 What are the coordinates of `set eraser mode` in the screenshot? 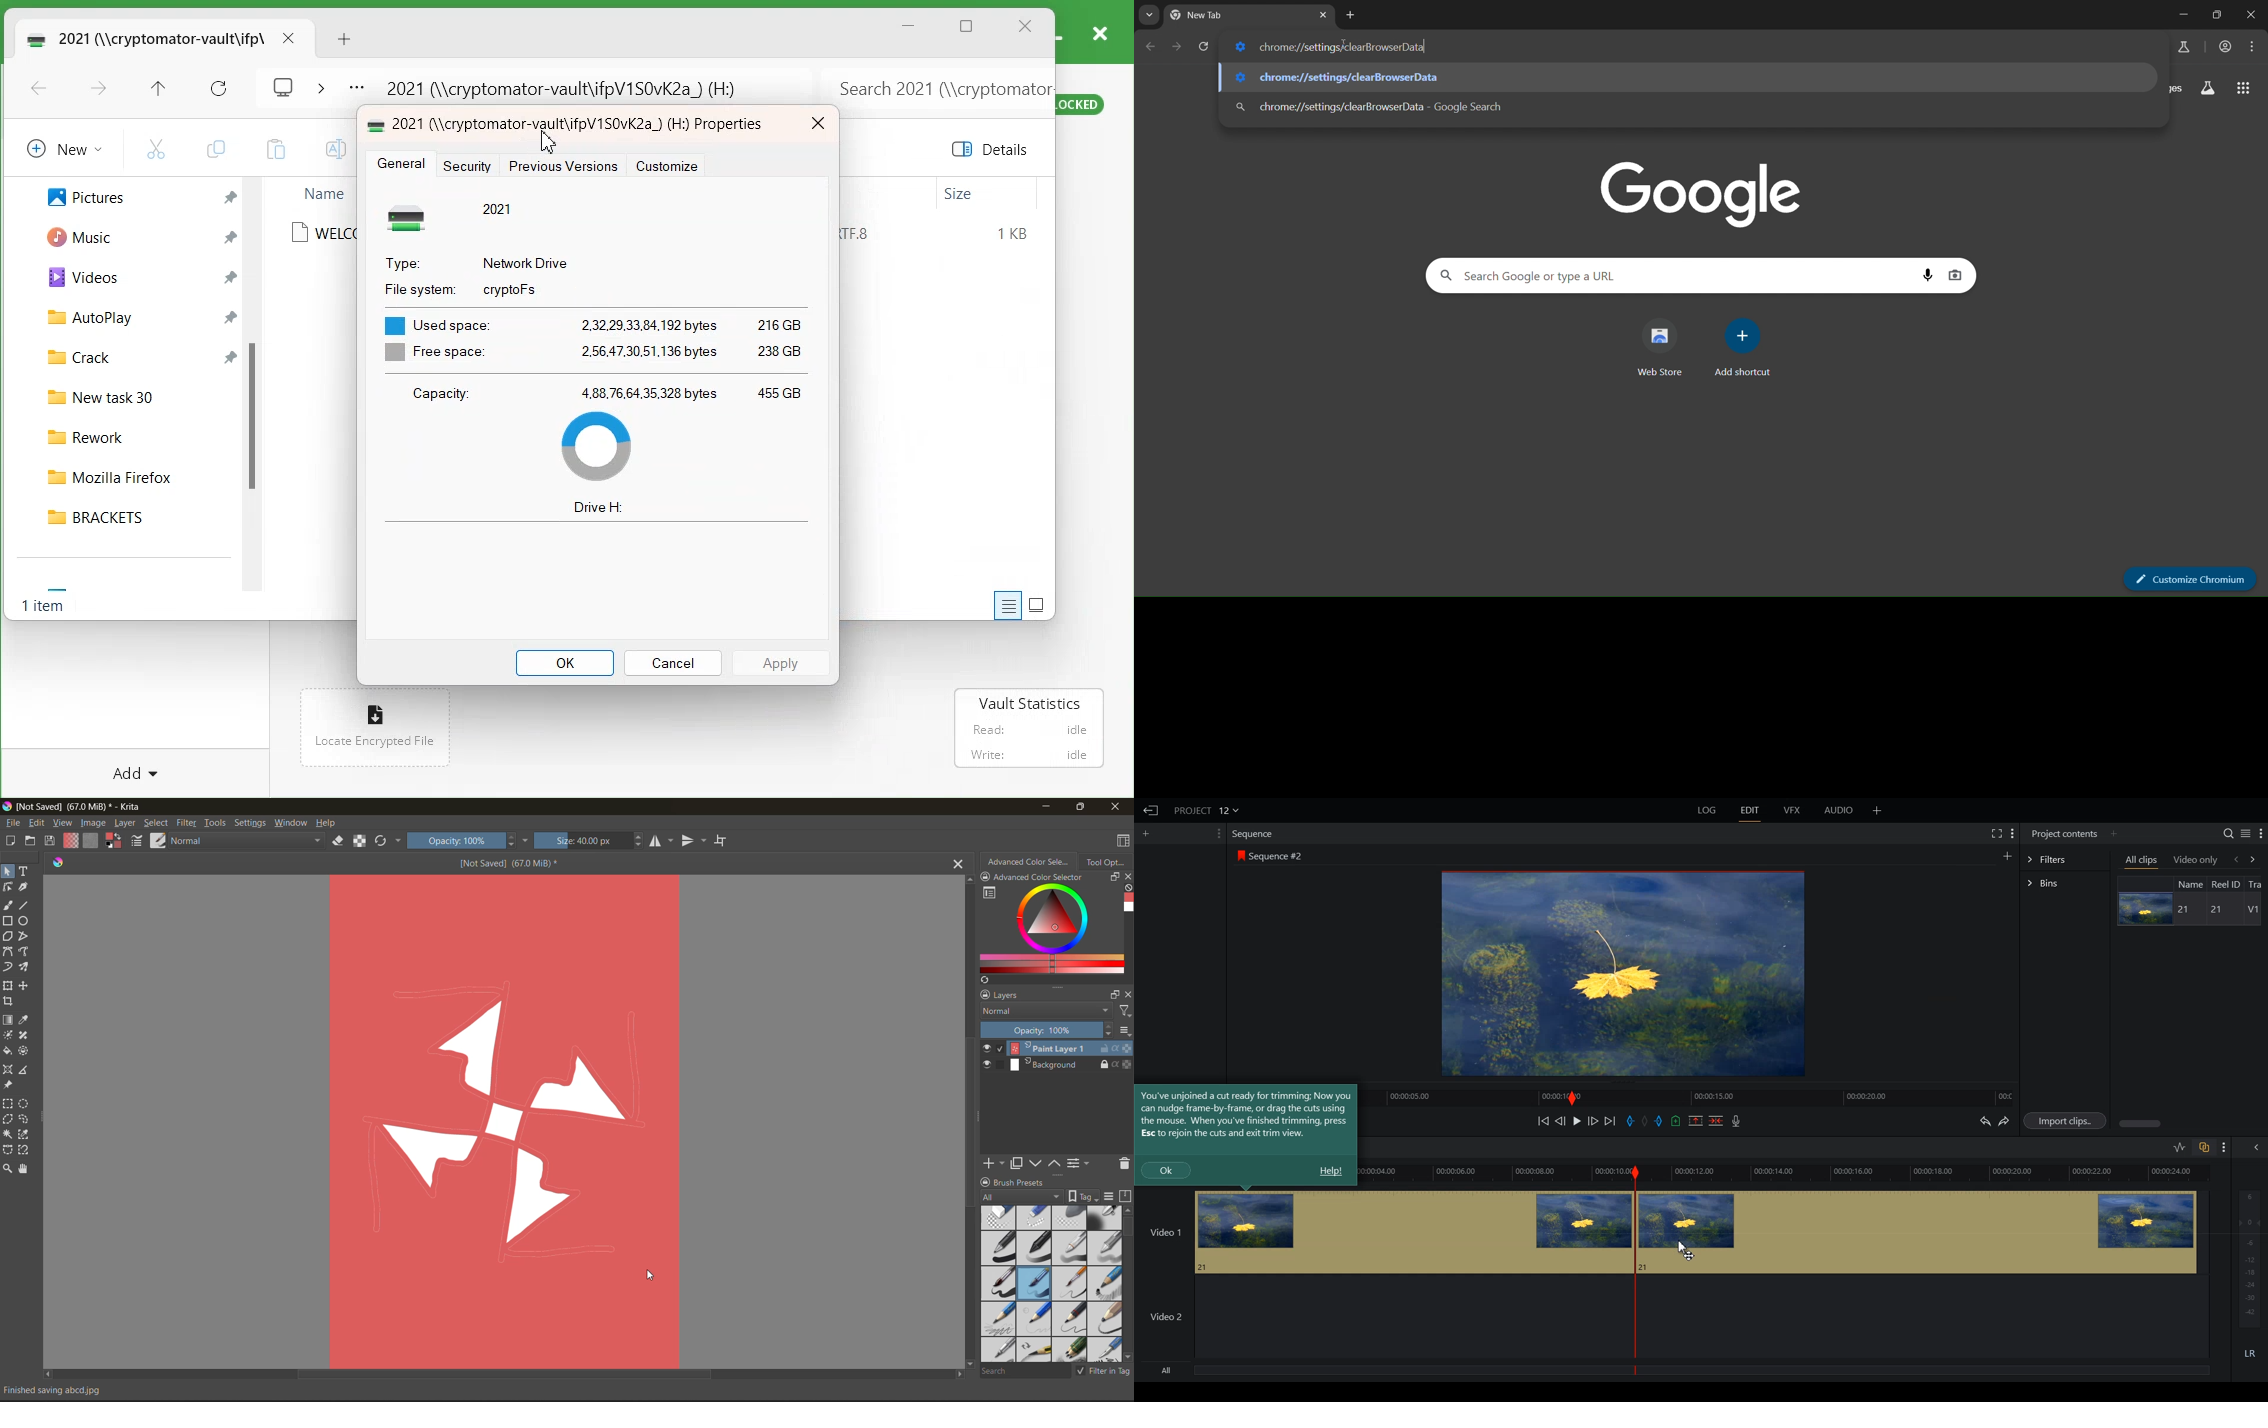 It's located at (337, 842).